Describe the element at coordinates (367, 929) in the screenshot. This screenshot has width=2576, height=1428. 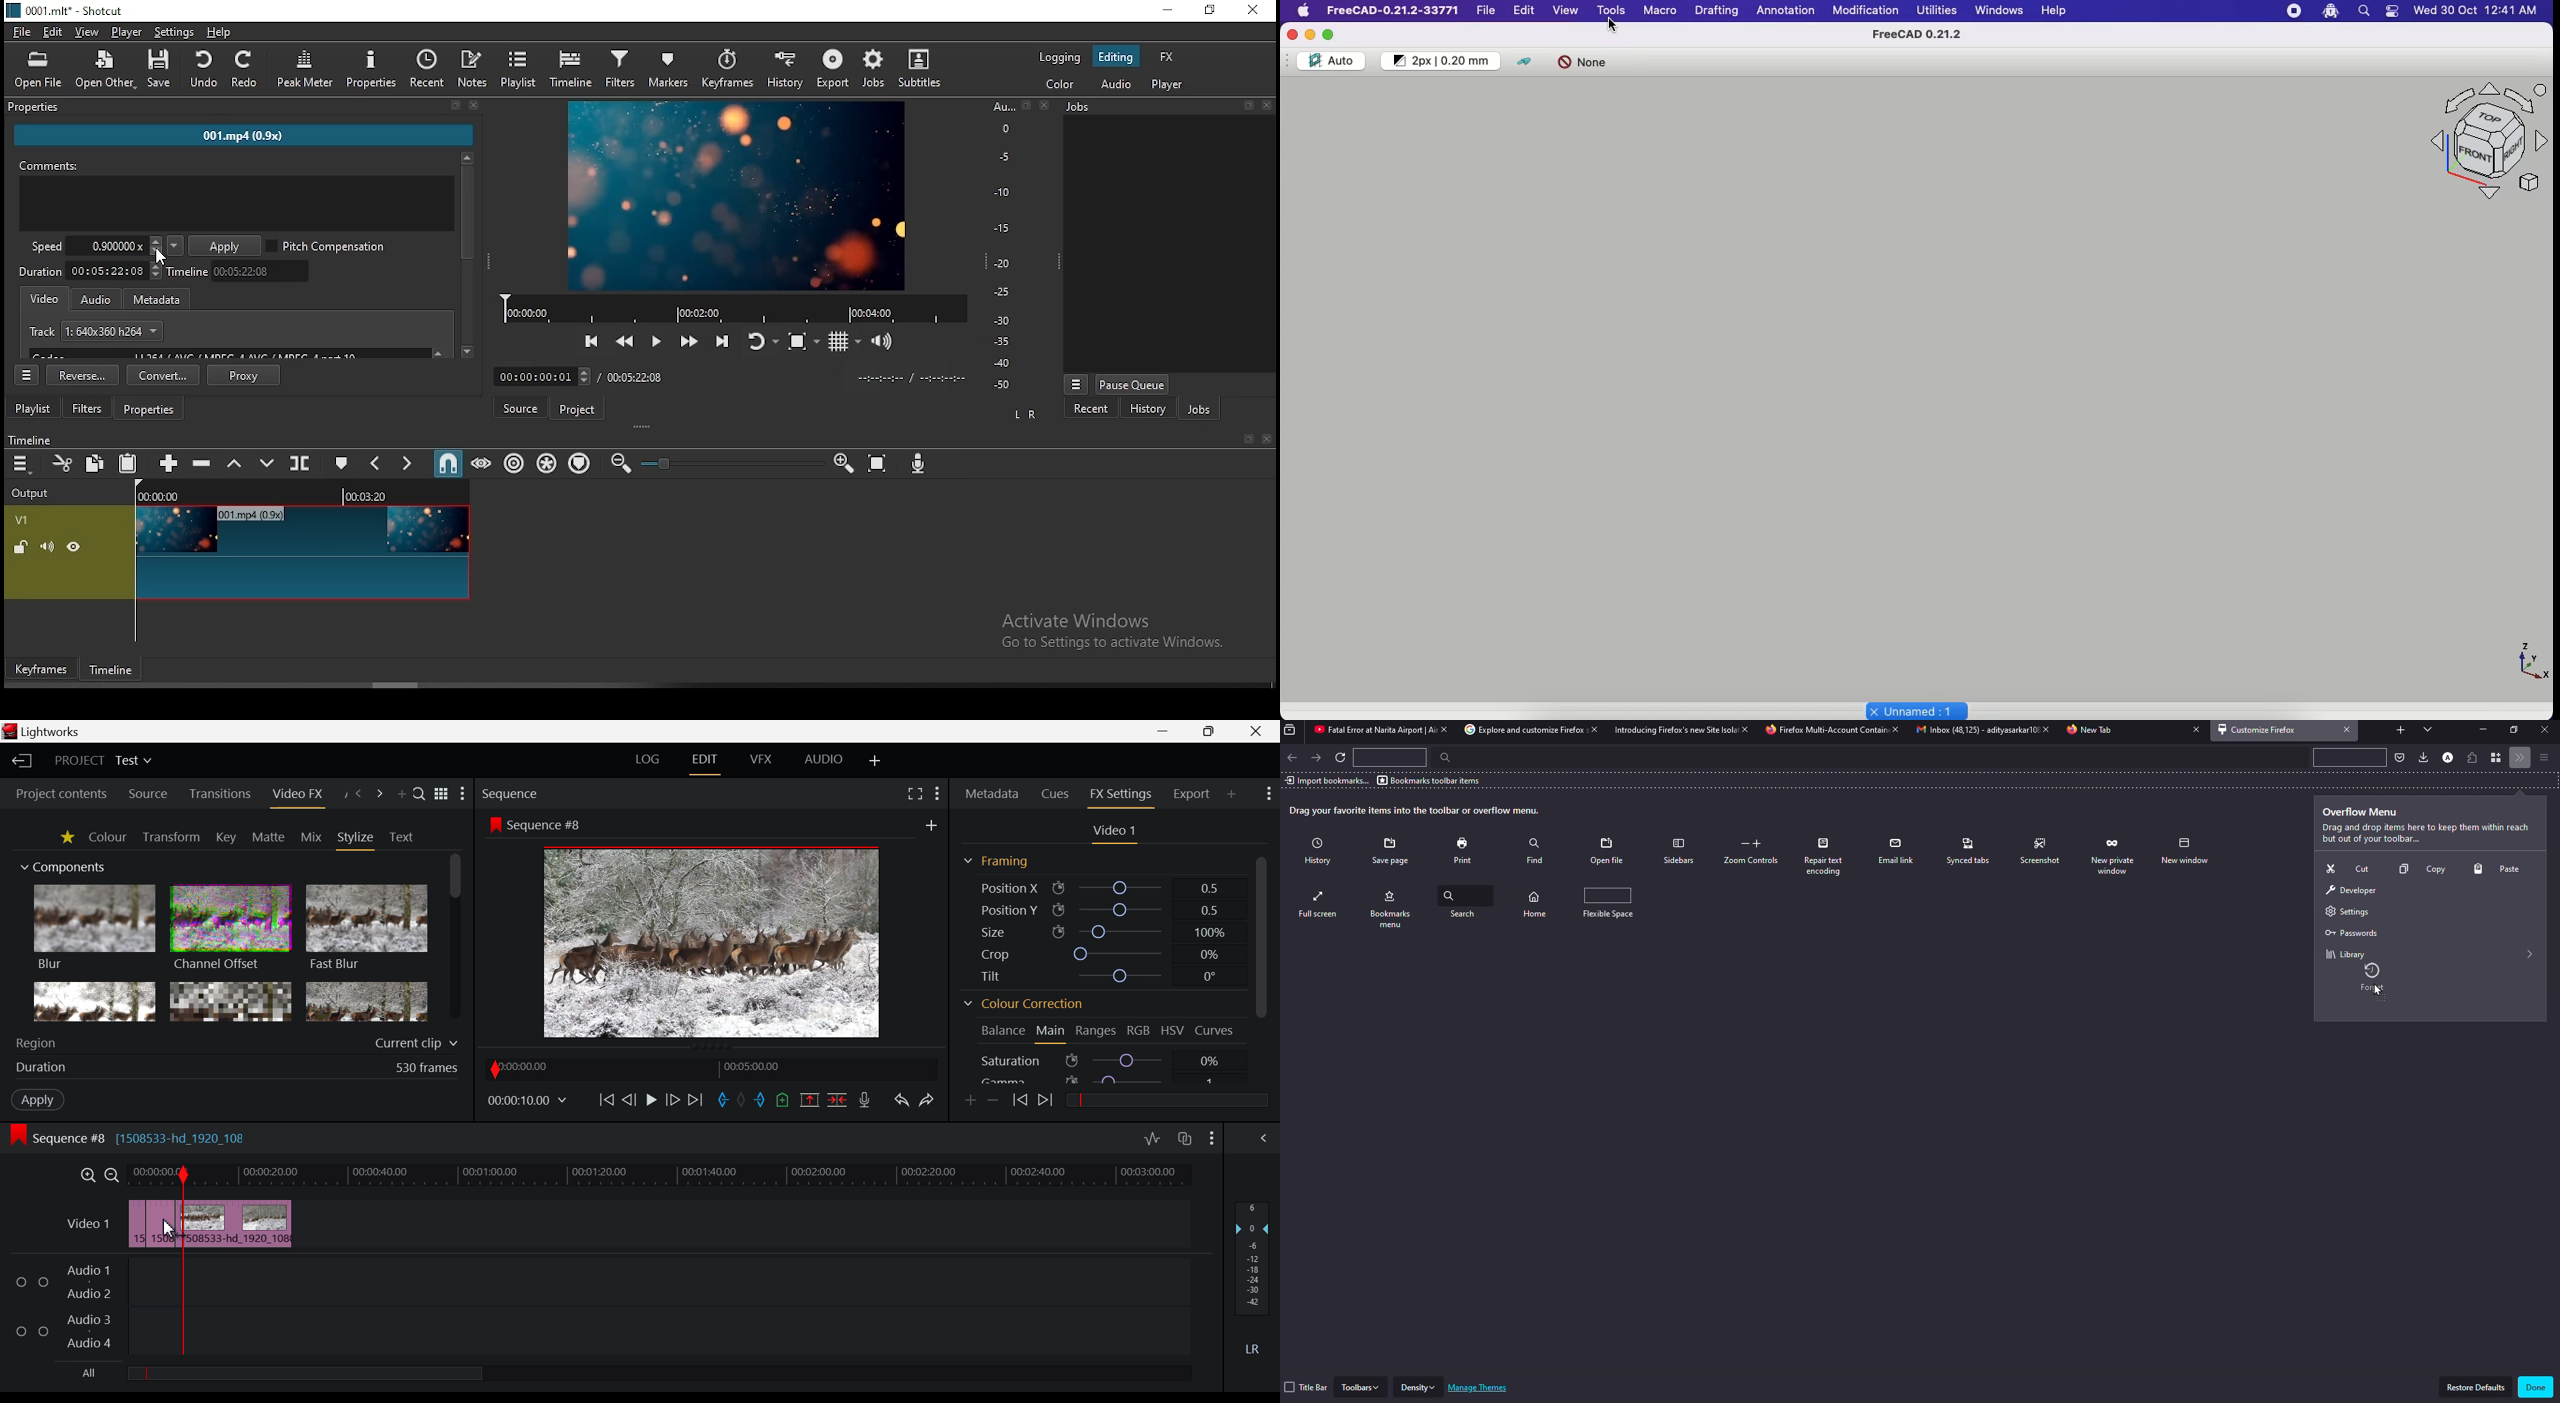
I see `Fast Blur` at that location.